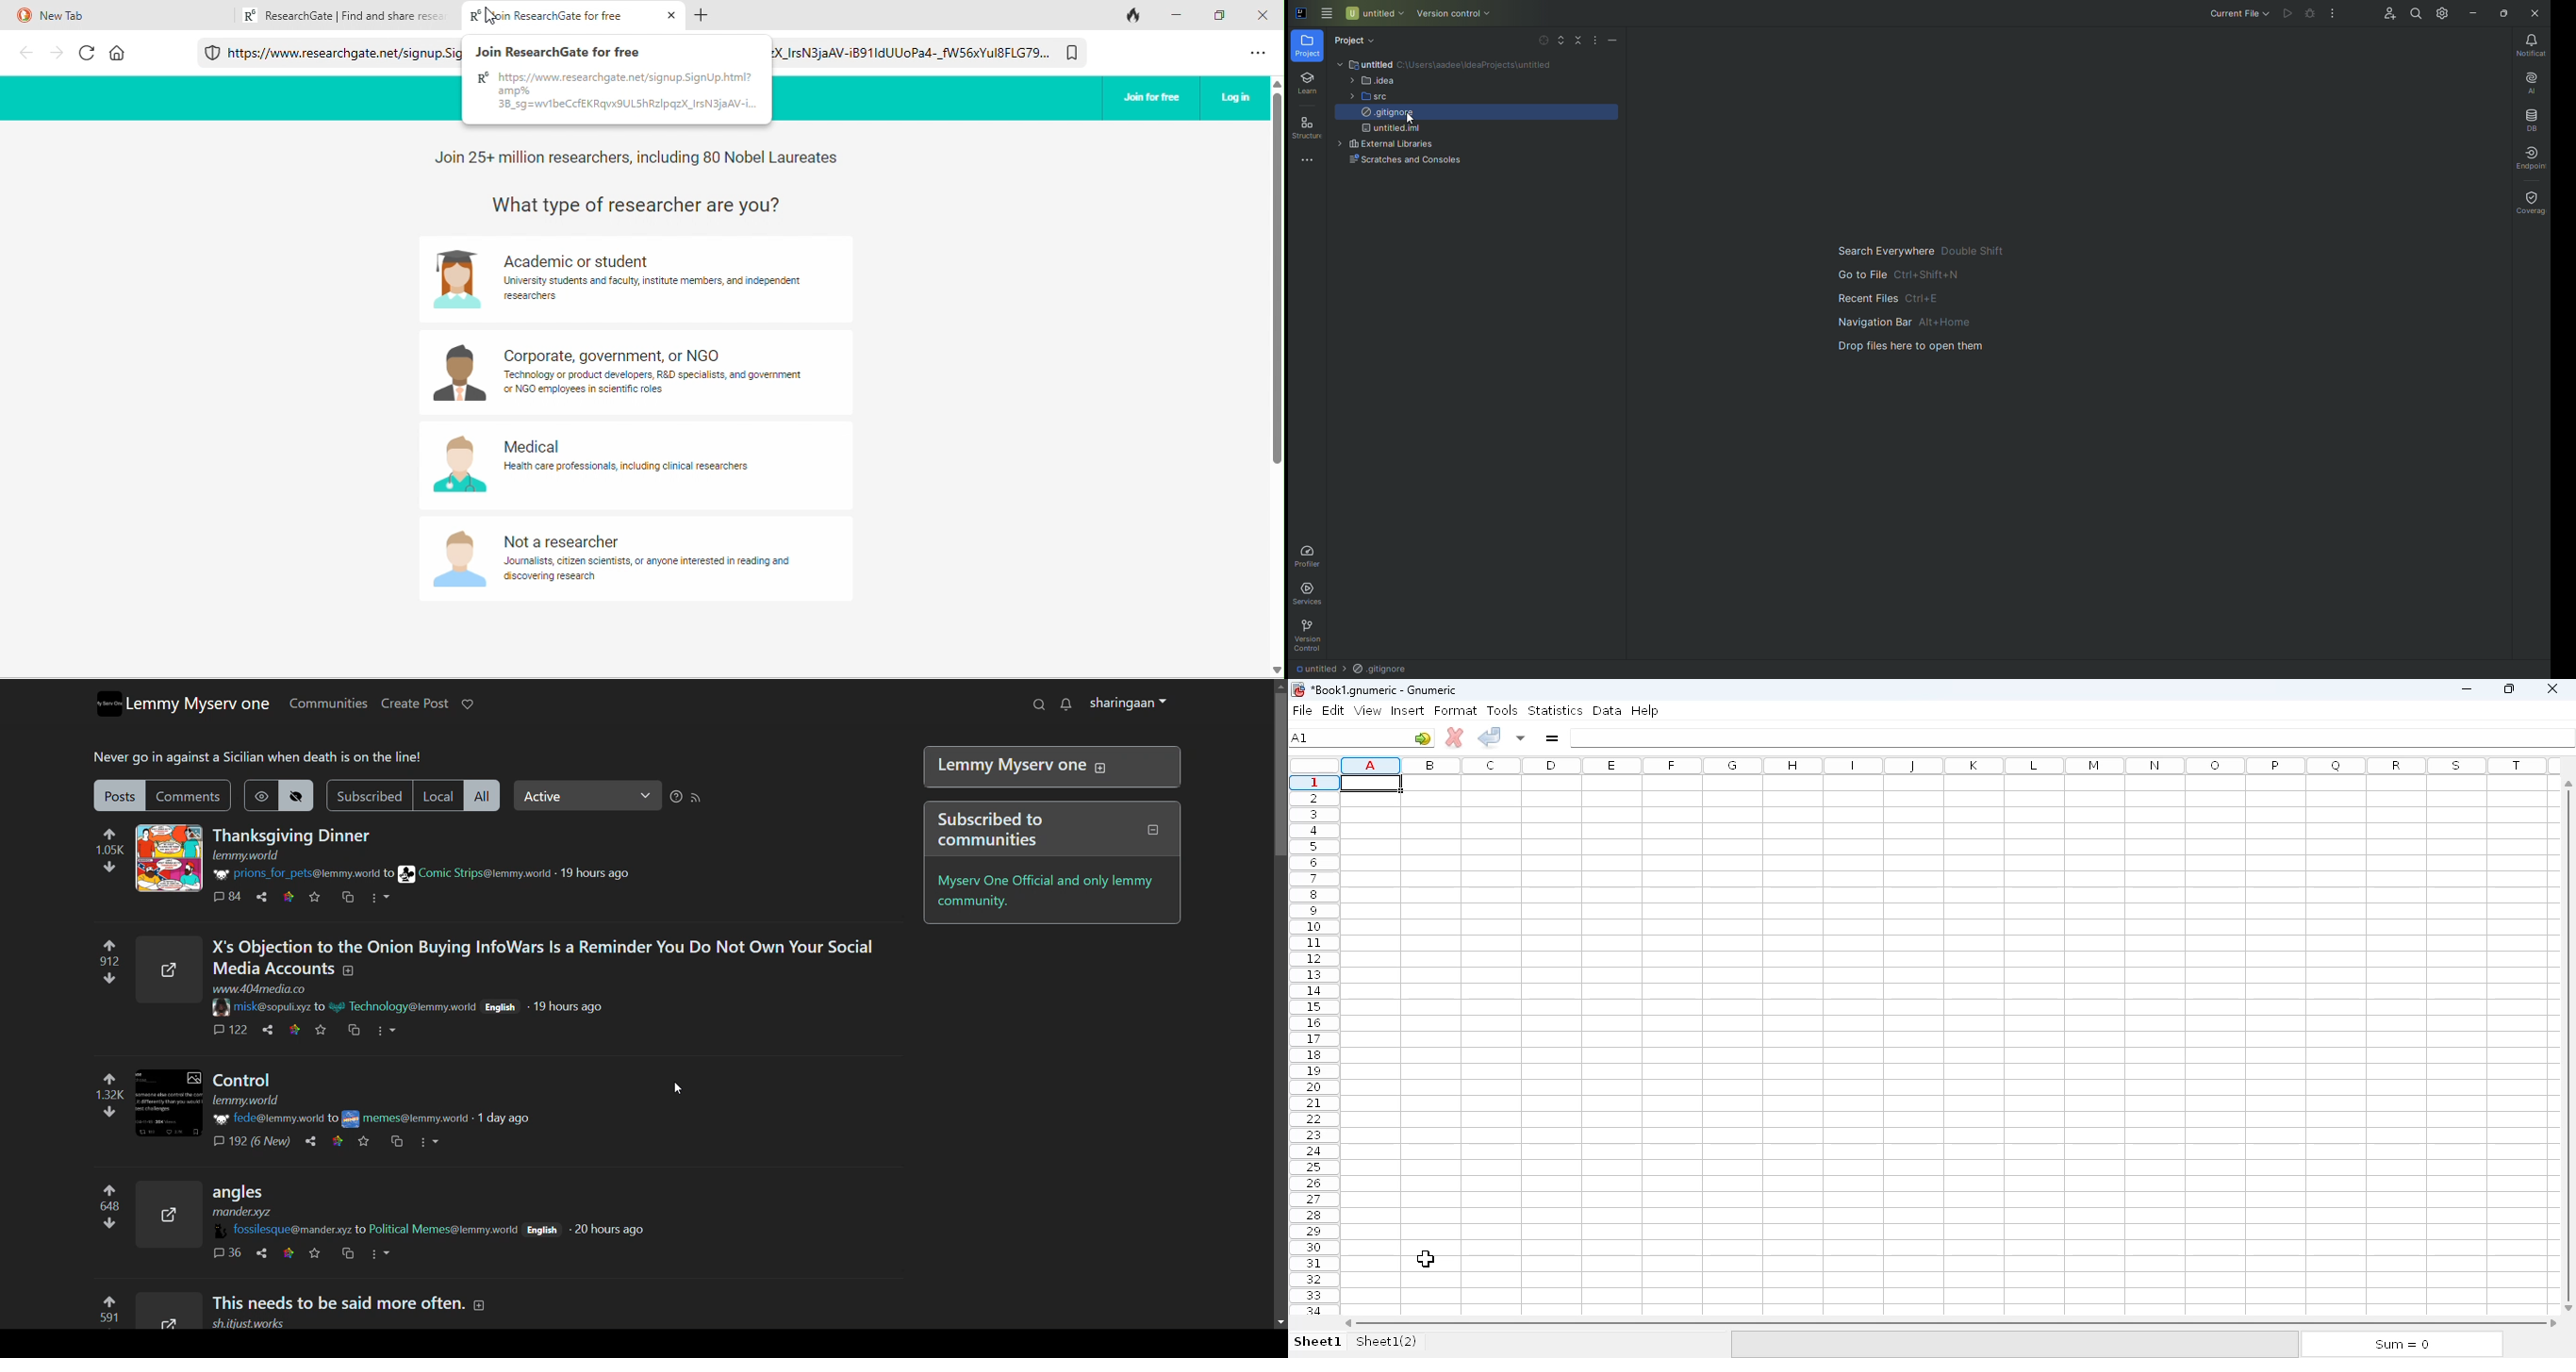  What do you see at coordinates (1302, 710) in the screenshot?
I see `file` at bounding box center [1302, 710].